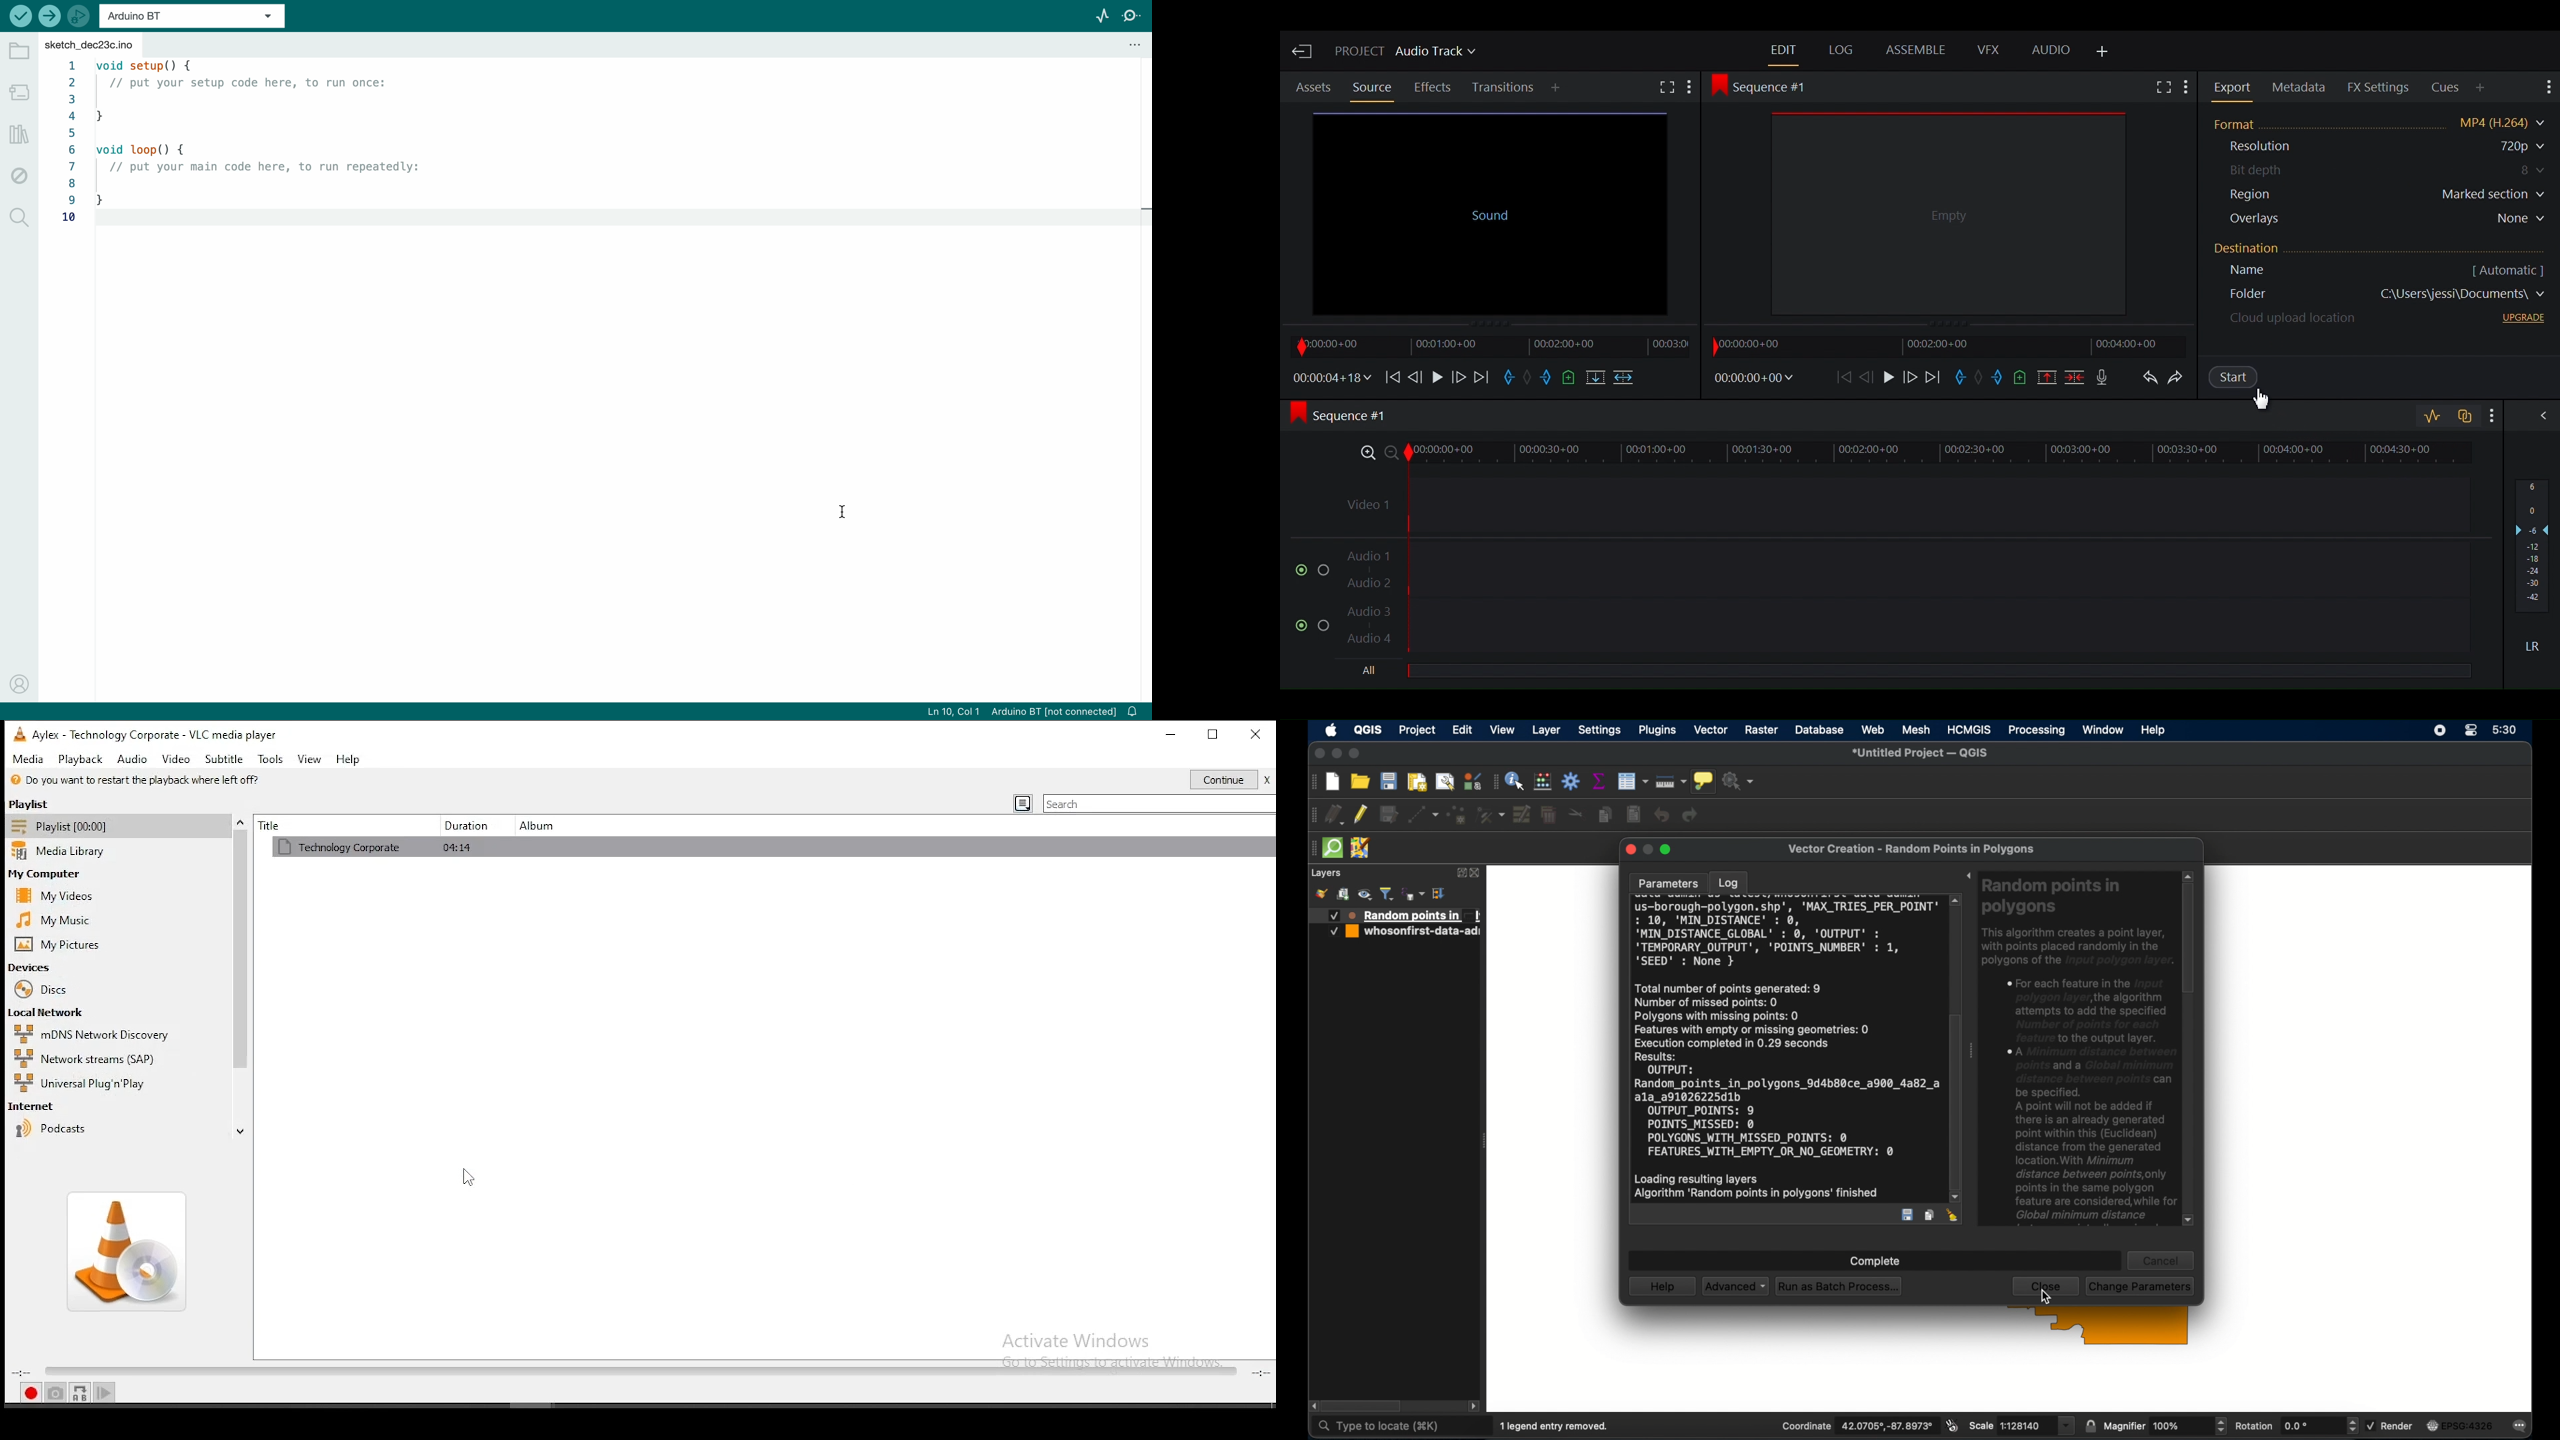  Describe the element at coordinates (2447, 88) in the screenshot. I see `Cues` at that location.